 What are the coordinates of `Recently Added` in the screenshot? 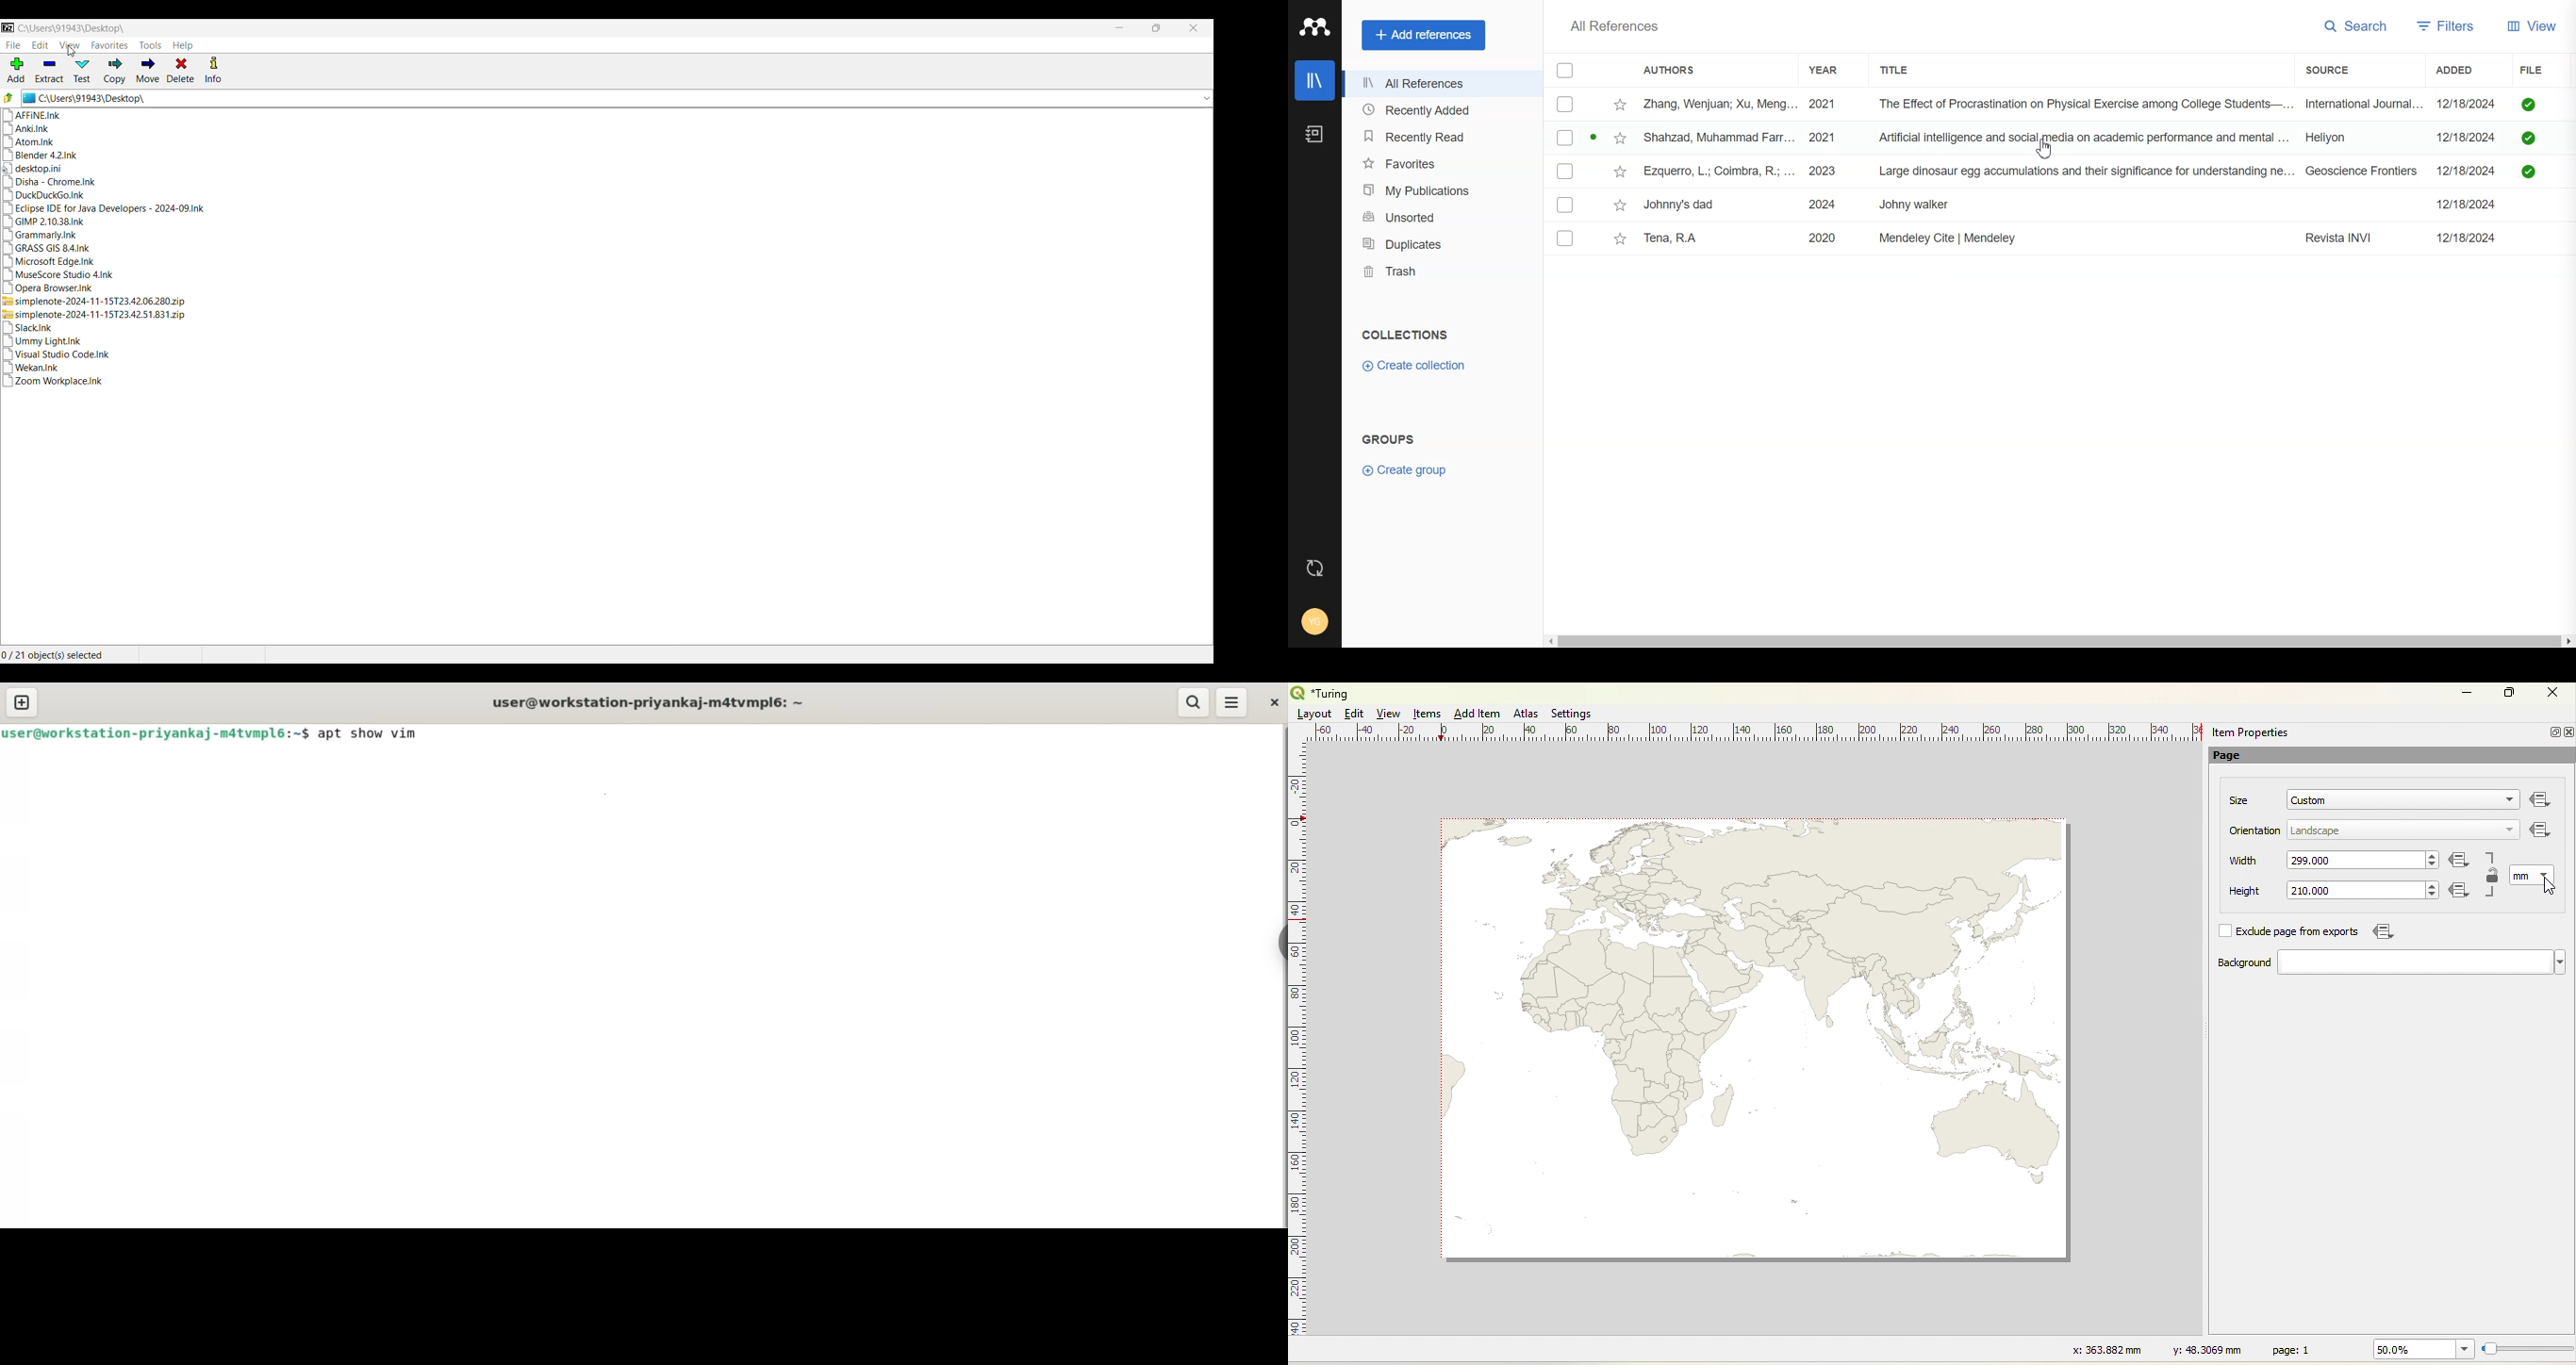 It's located at (1440, 111).